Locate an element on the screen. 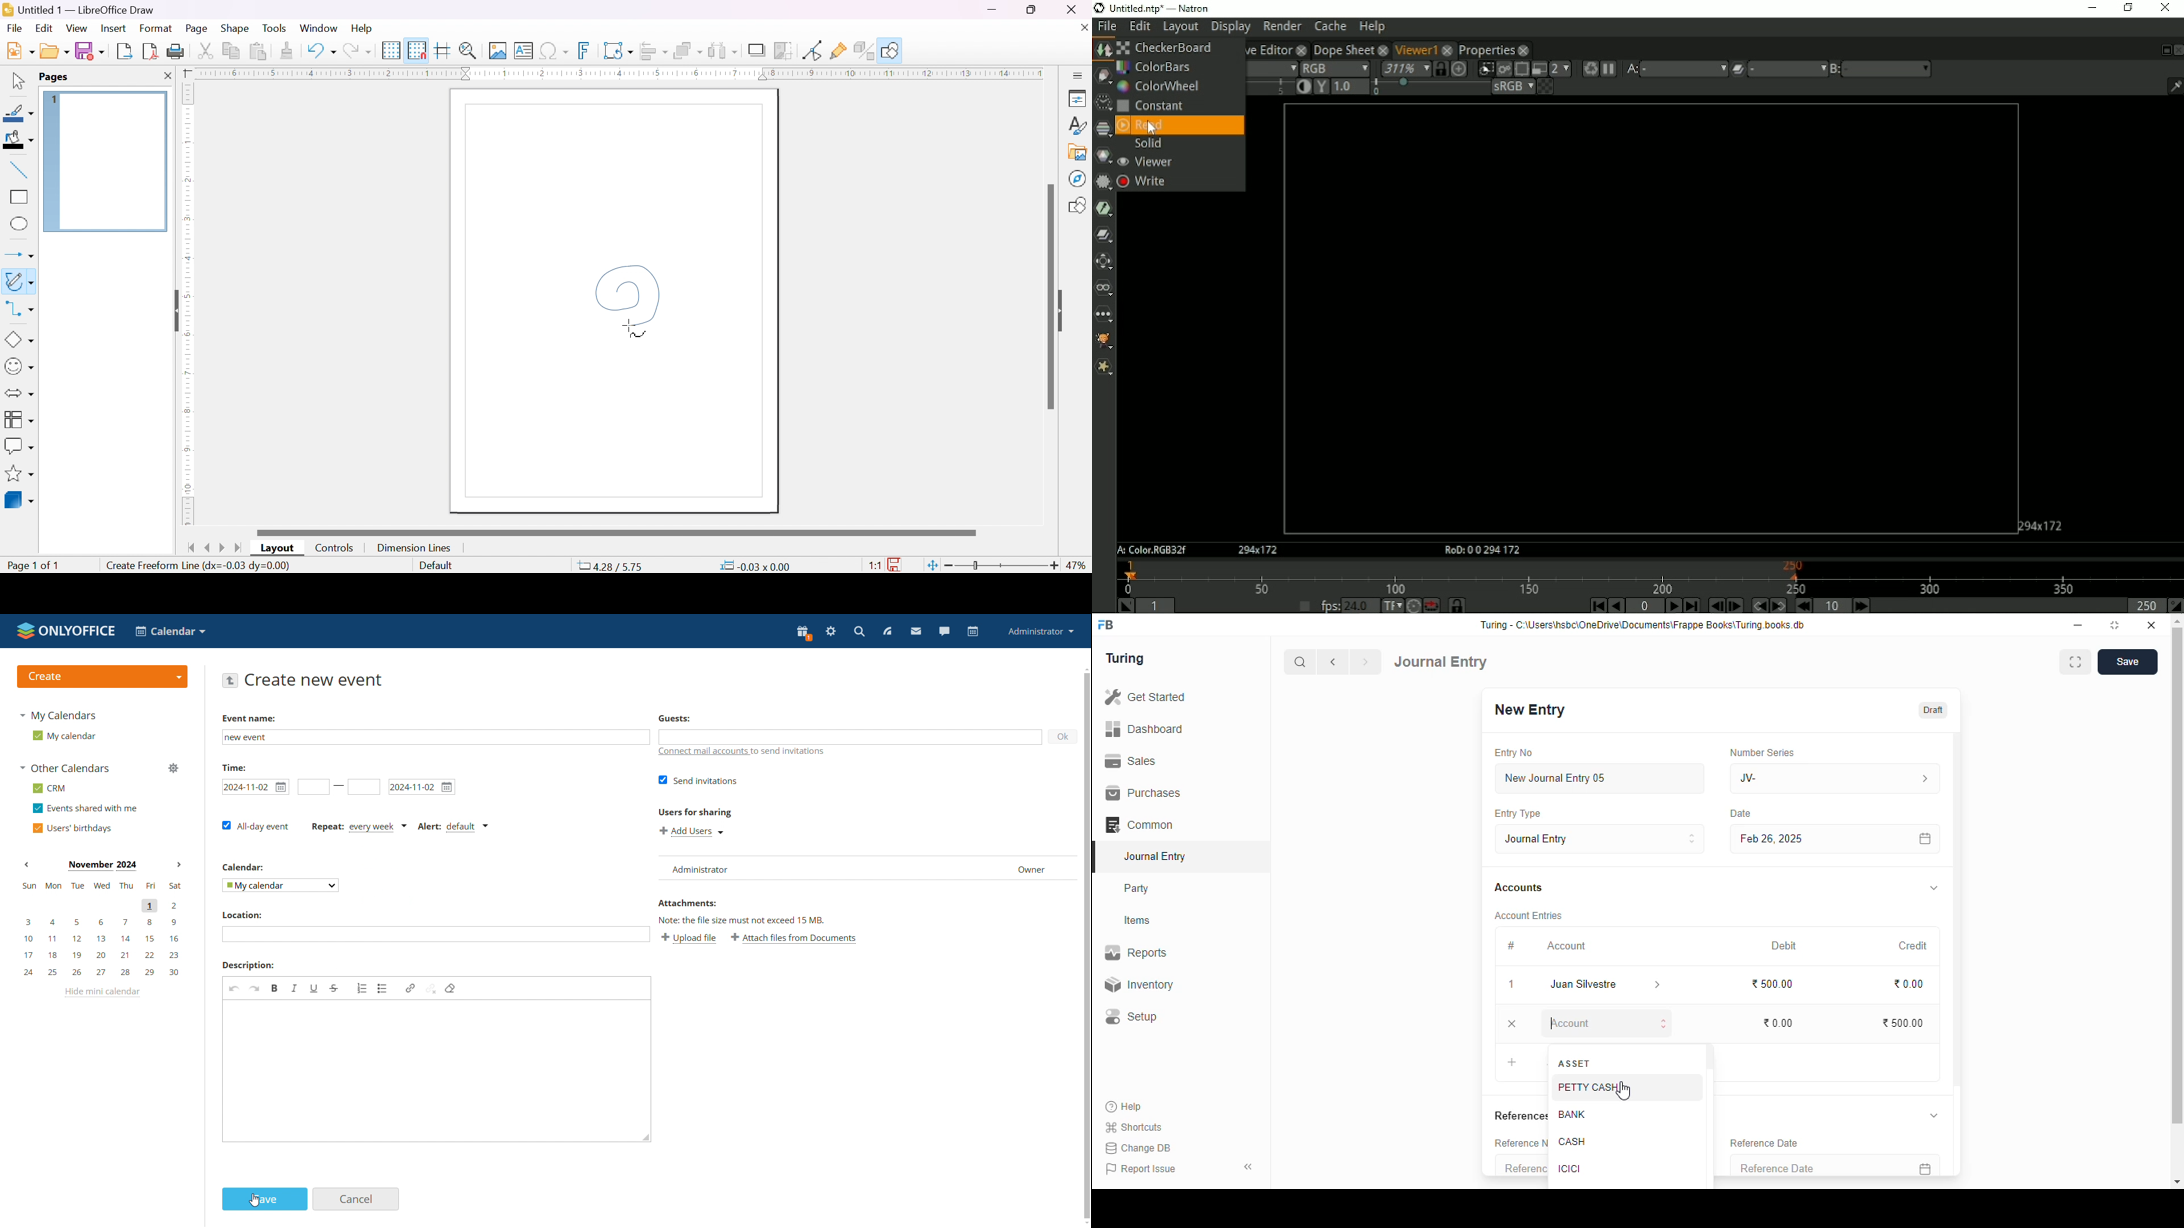 Image resolution: width=2184 pixels, height=1232 pixels. toggle expand/collapse is located at coordinates (1933, 889).